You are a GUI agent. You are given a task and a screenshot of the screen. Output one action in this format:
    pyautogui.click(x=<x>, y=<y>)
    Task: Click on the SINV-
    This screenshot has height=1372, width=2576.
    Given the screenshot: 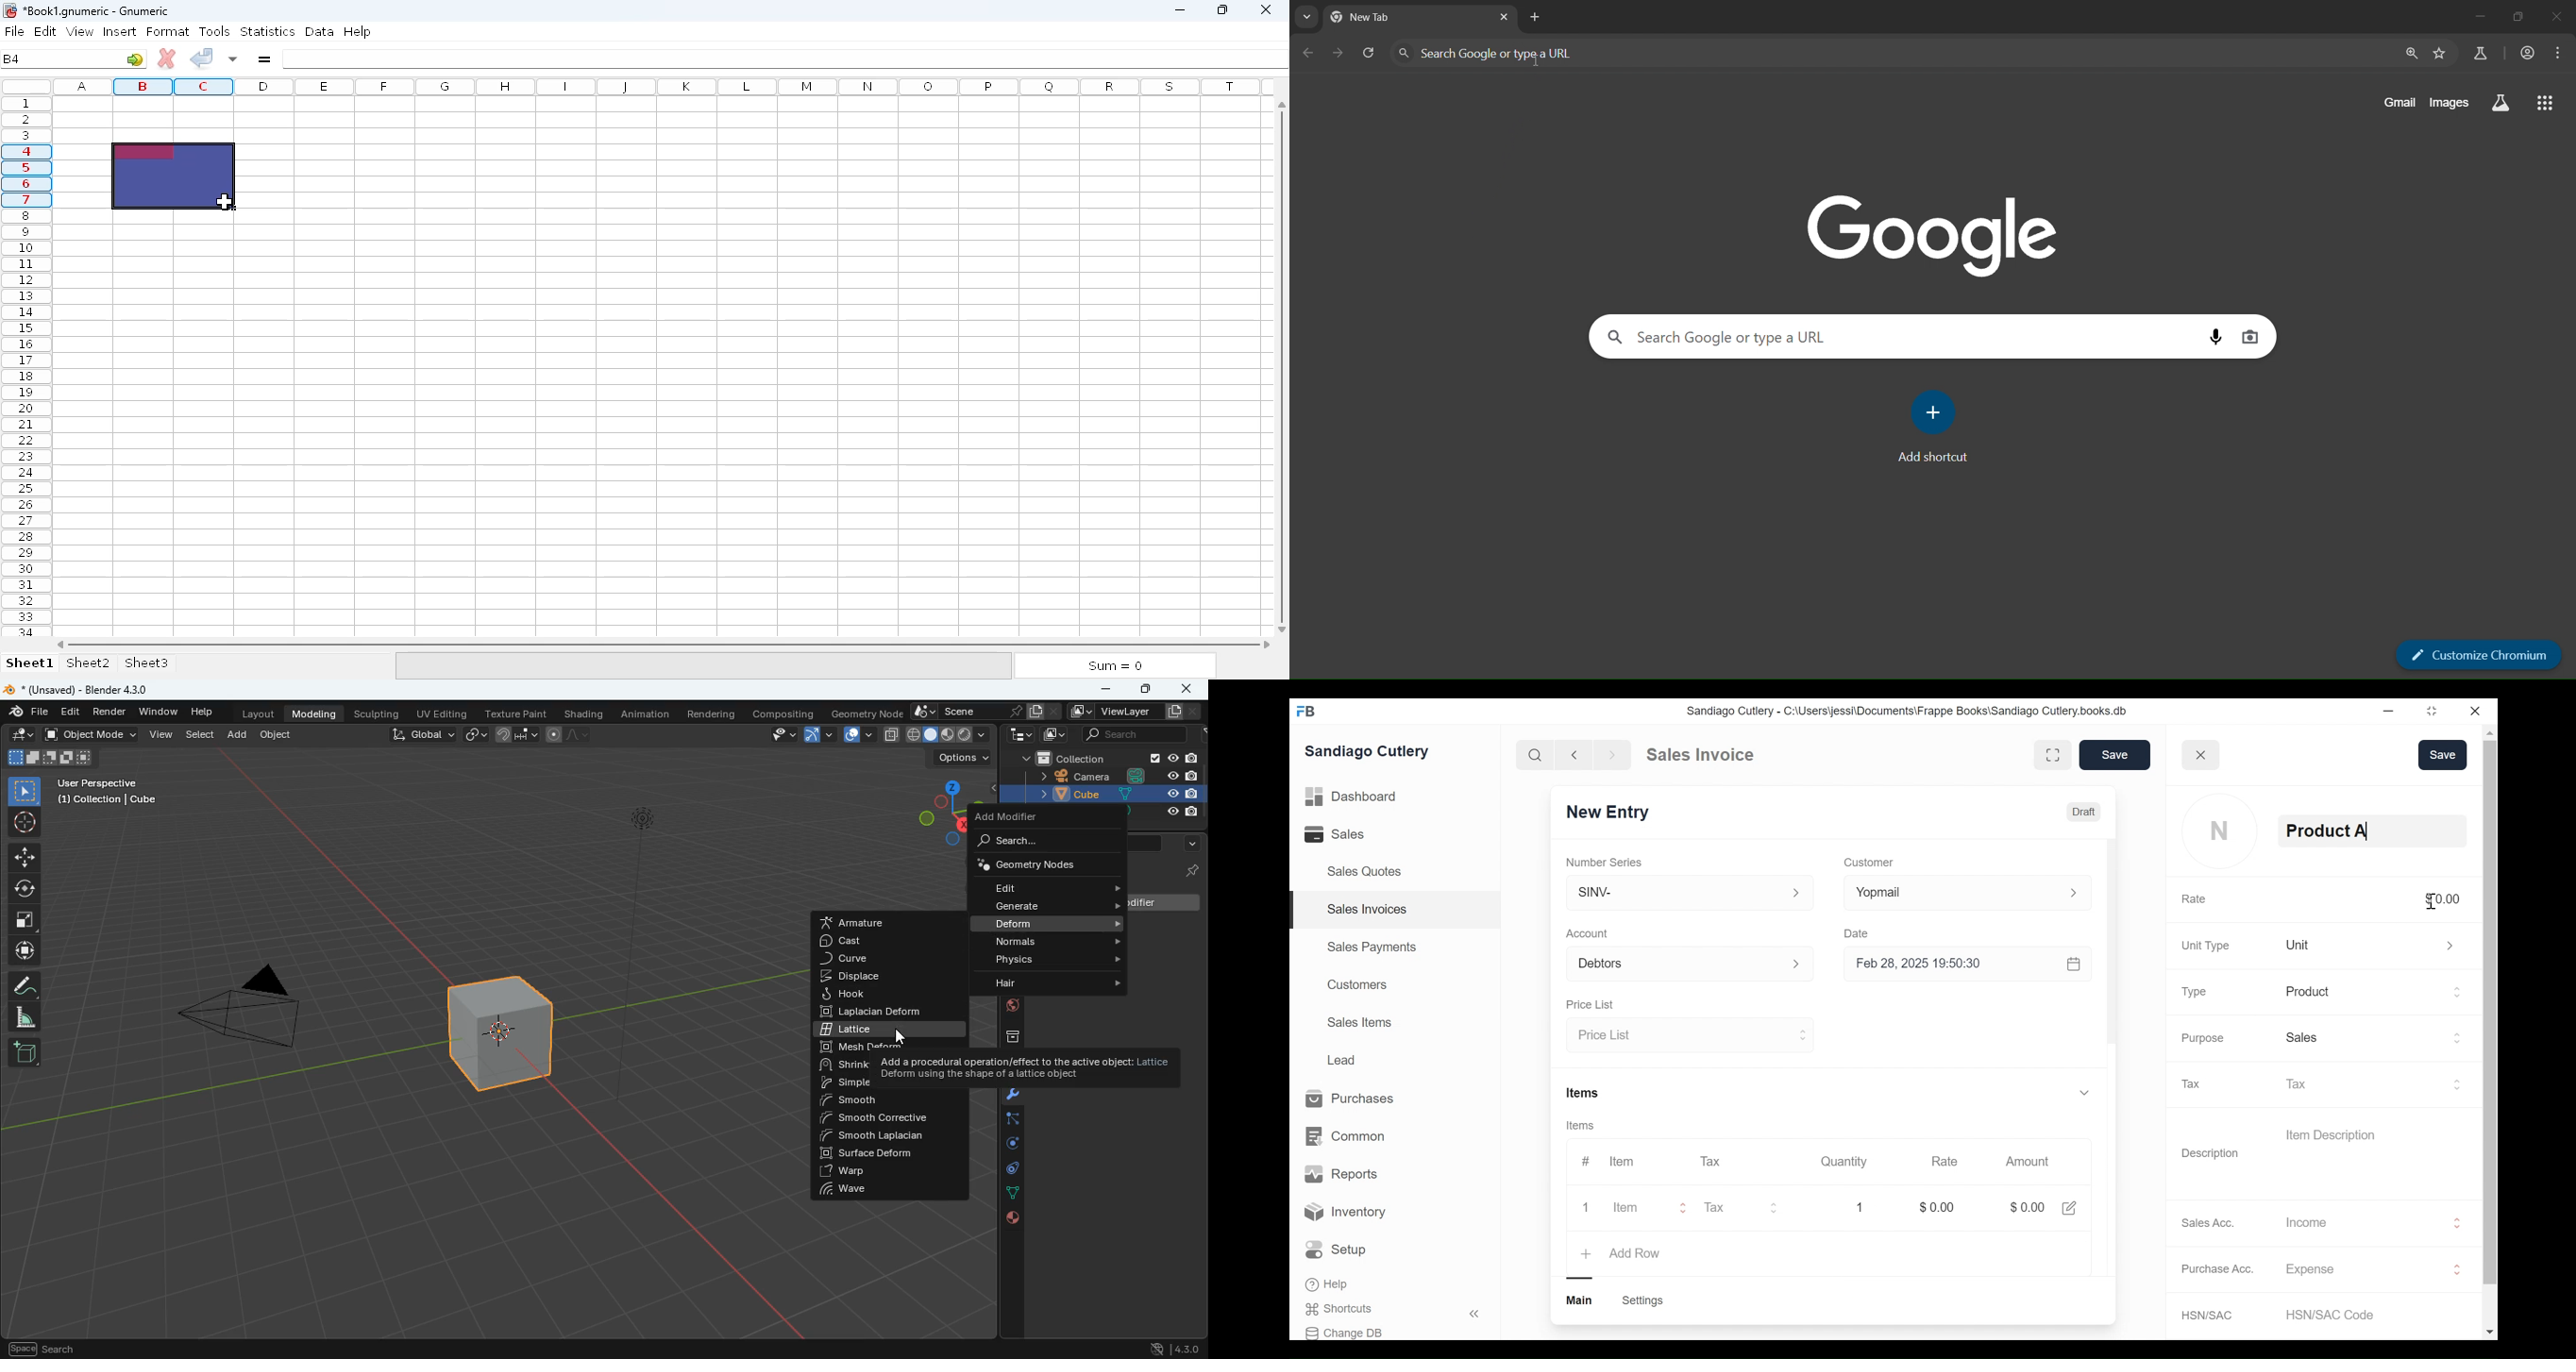 What is the action you would take?
    pyautogui.click(x=1690, y=893)
    